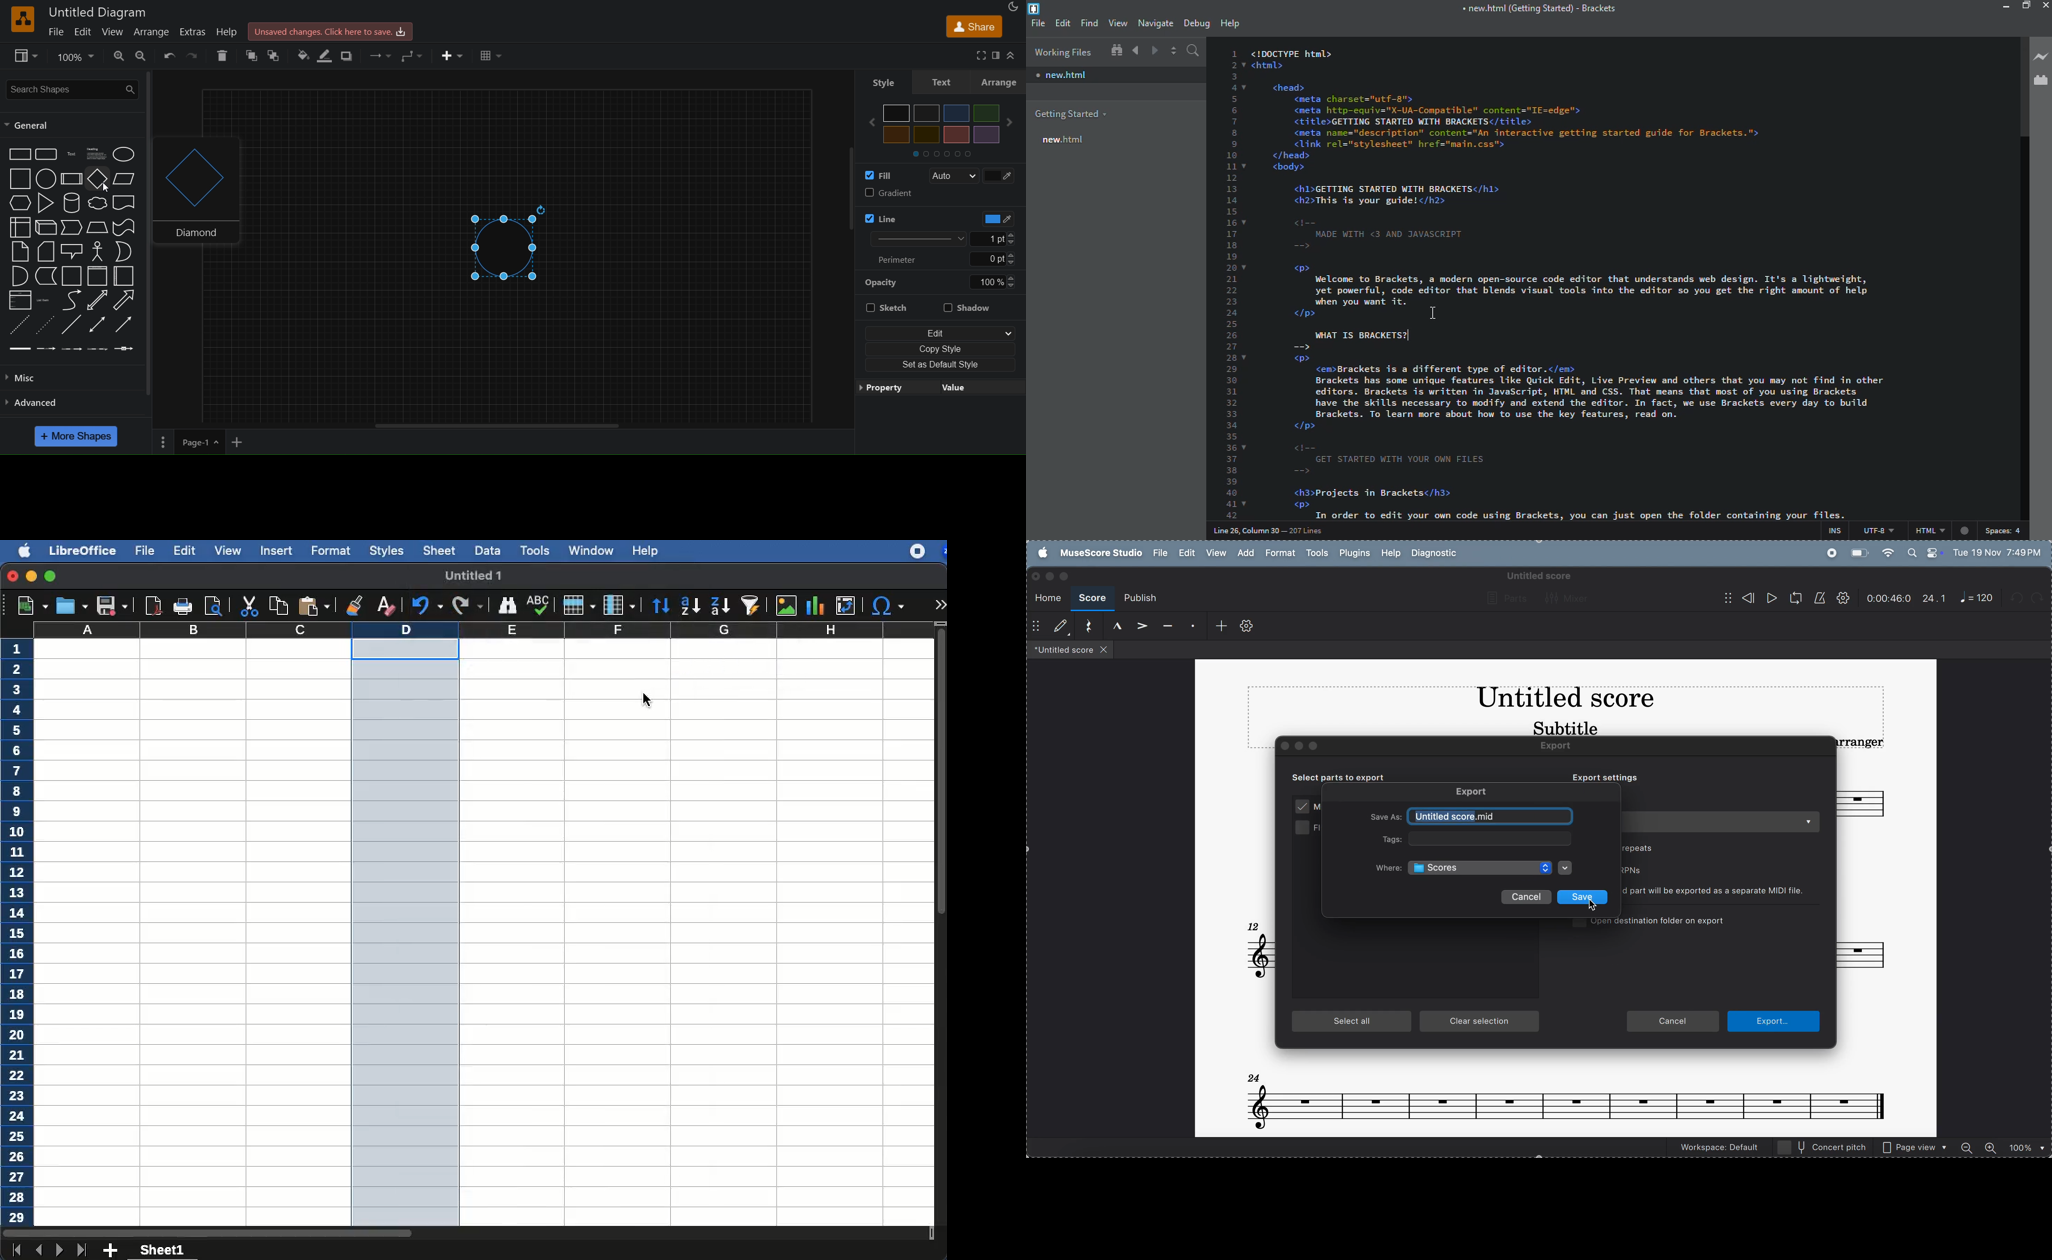 Image resolution: width=2072 pixels, height=1260 pixels. I want to click on undo, so click(170, 55).